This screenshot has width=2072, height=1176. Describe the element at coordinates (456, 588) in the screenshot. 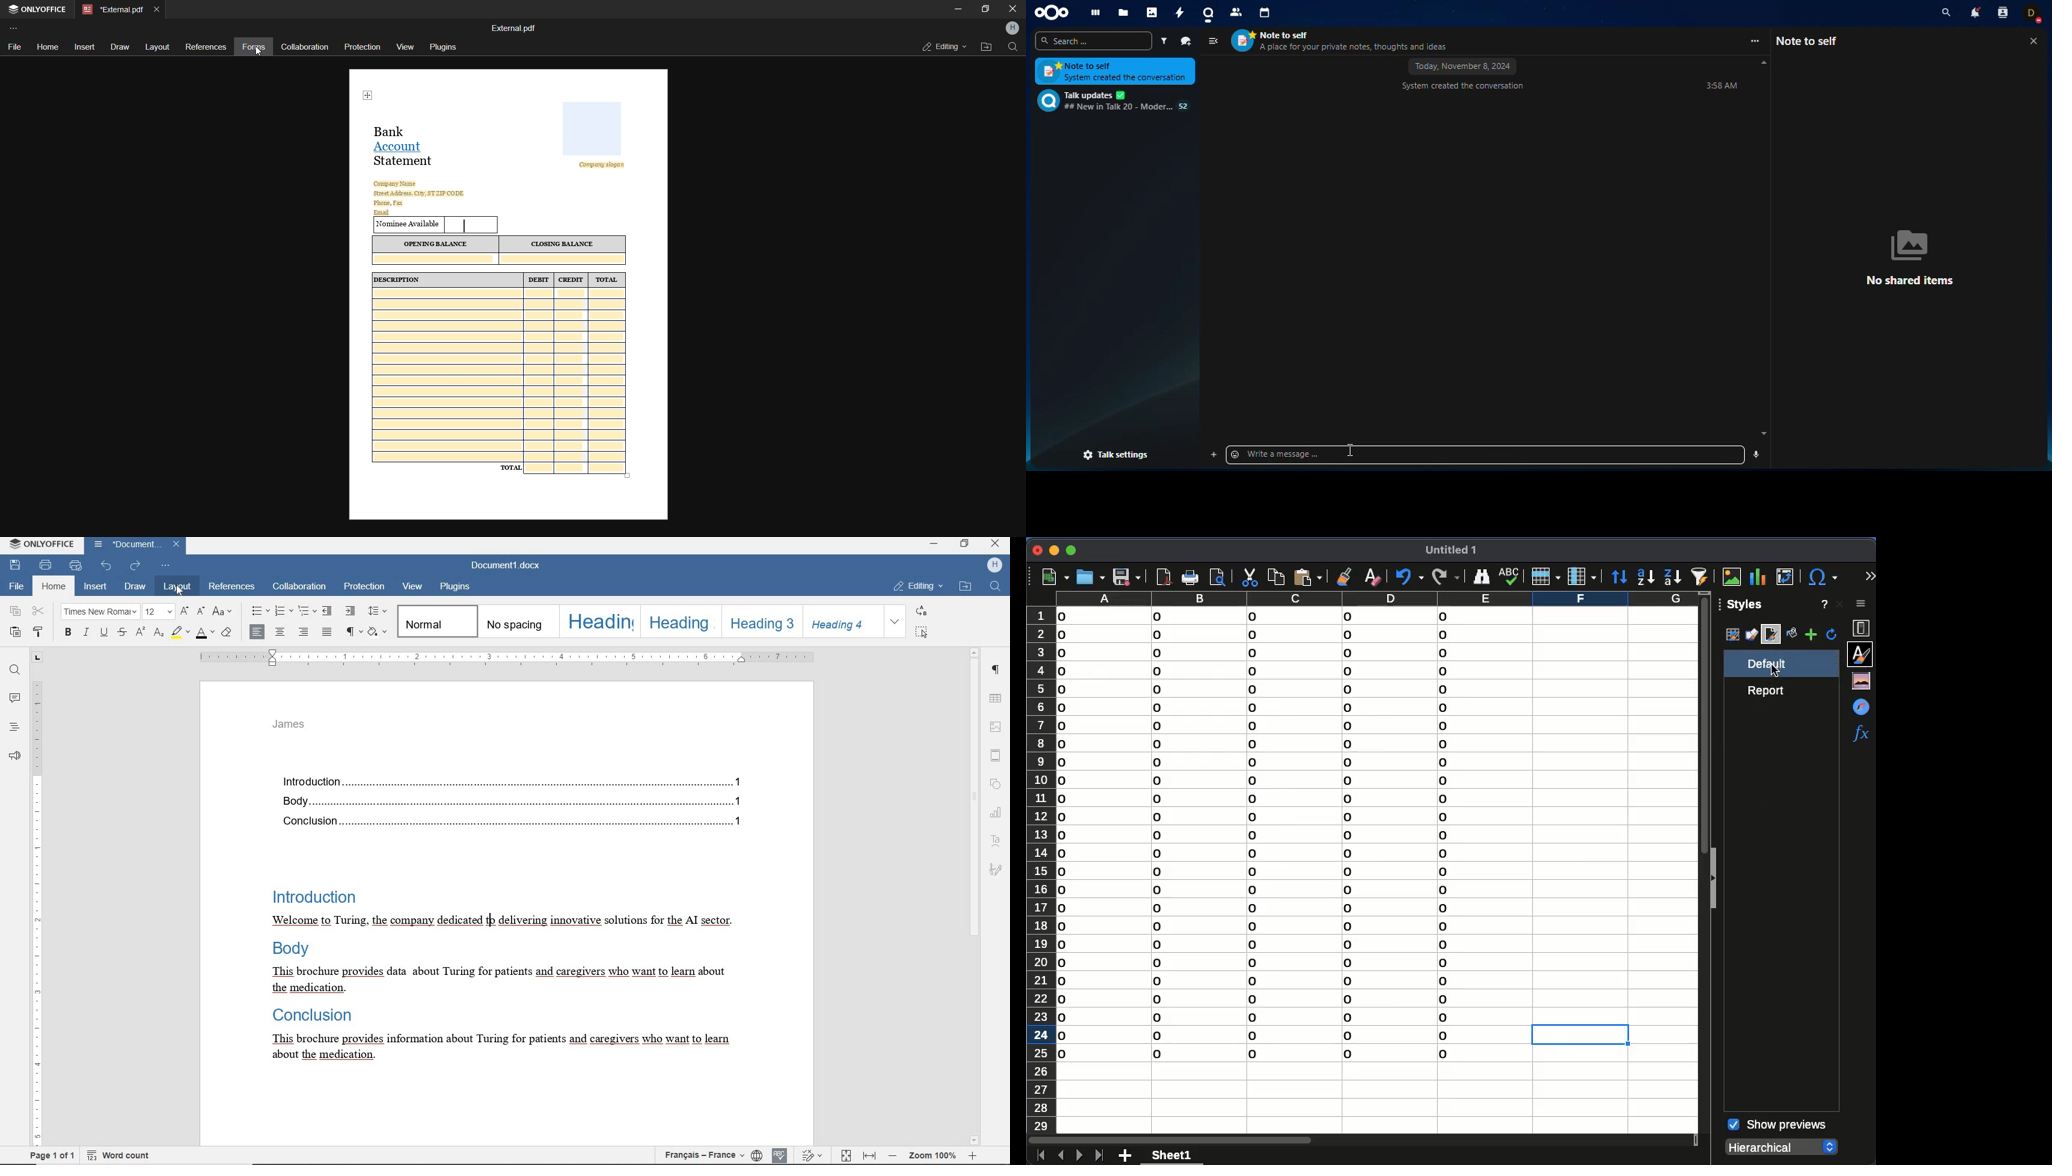

I see `plugins` at that location.